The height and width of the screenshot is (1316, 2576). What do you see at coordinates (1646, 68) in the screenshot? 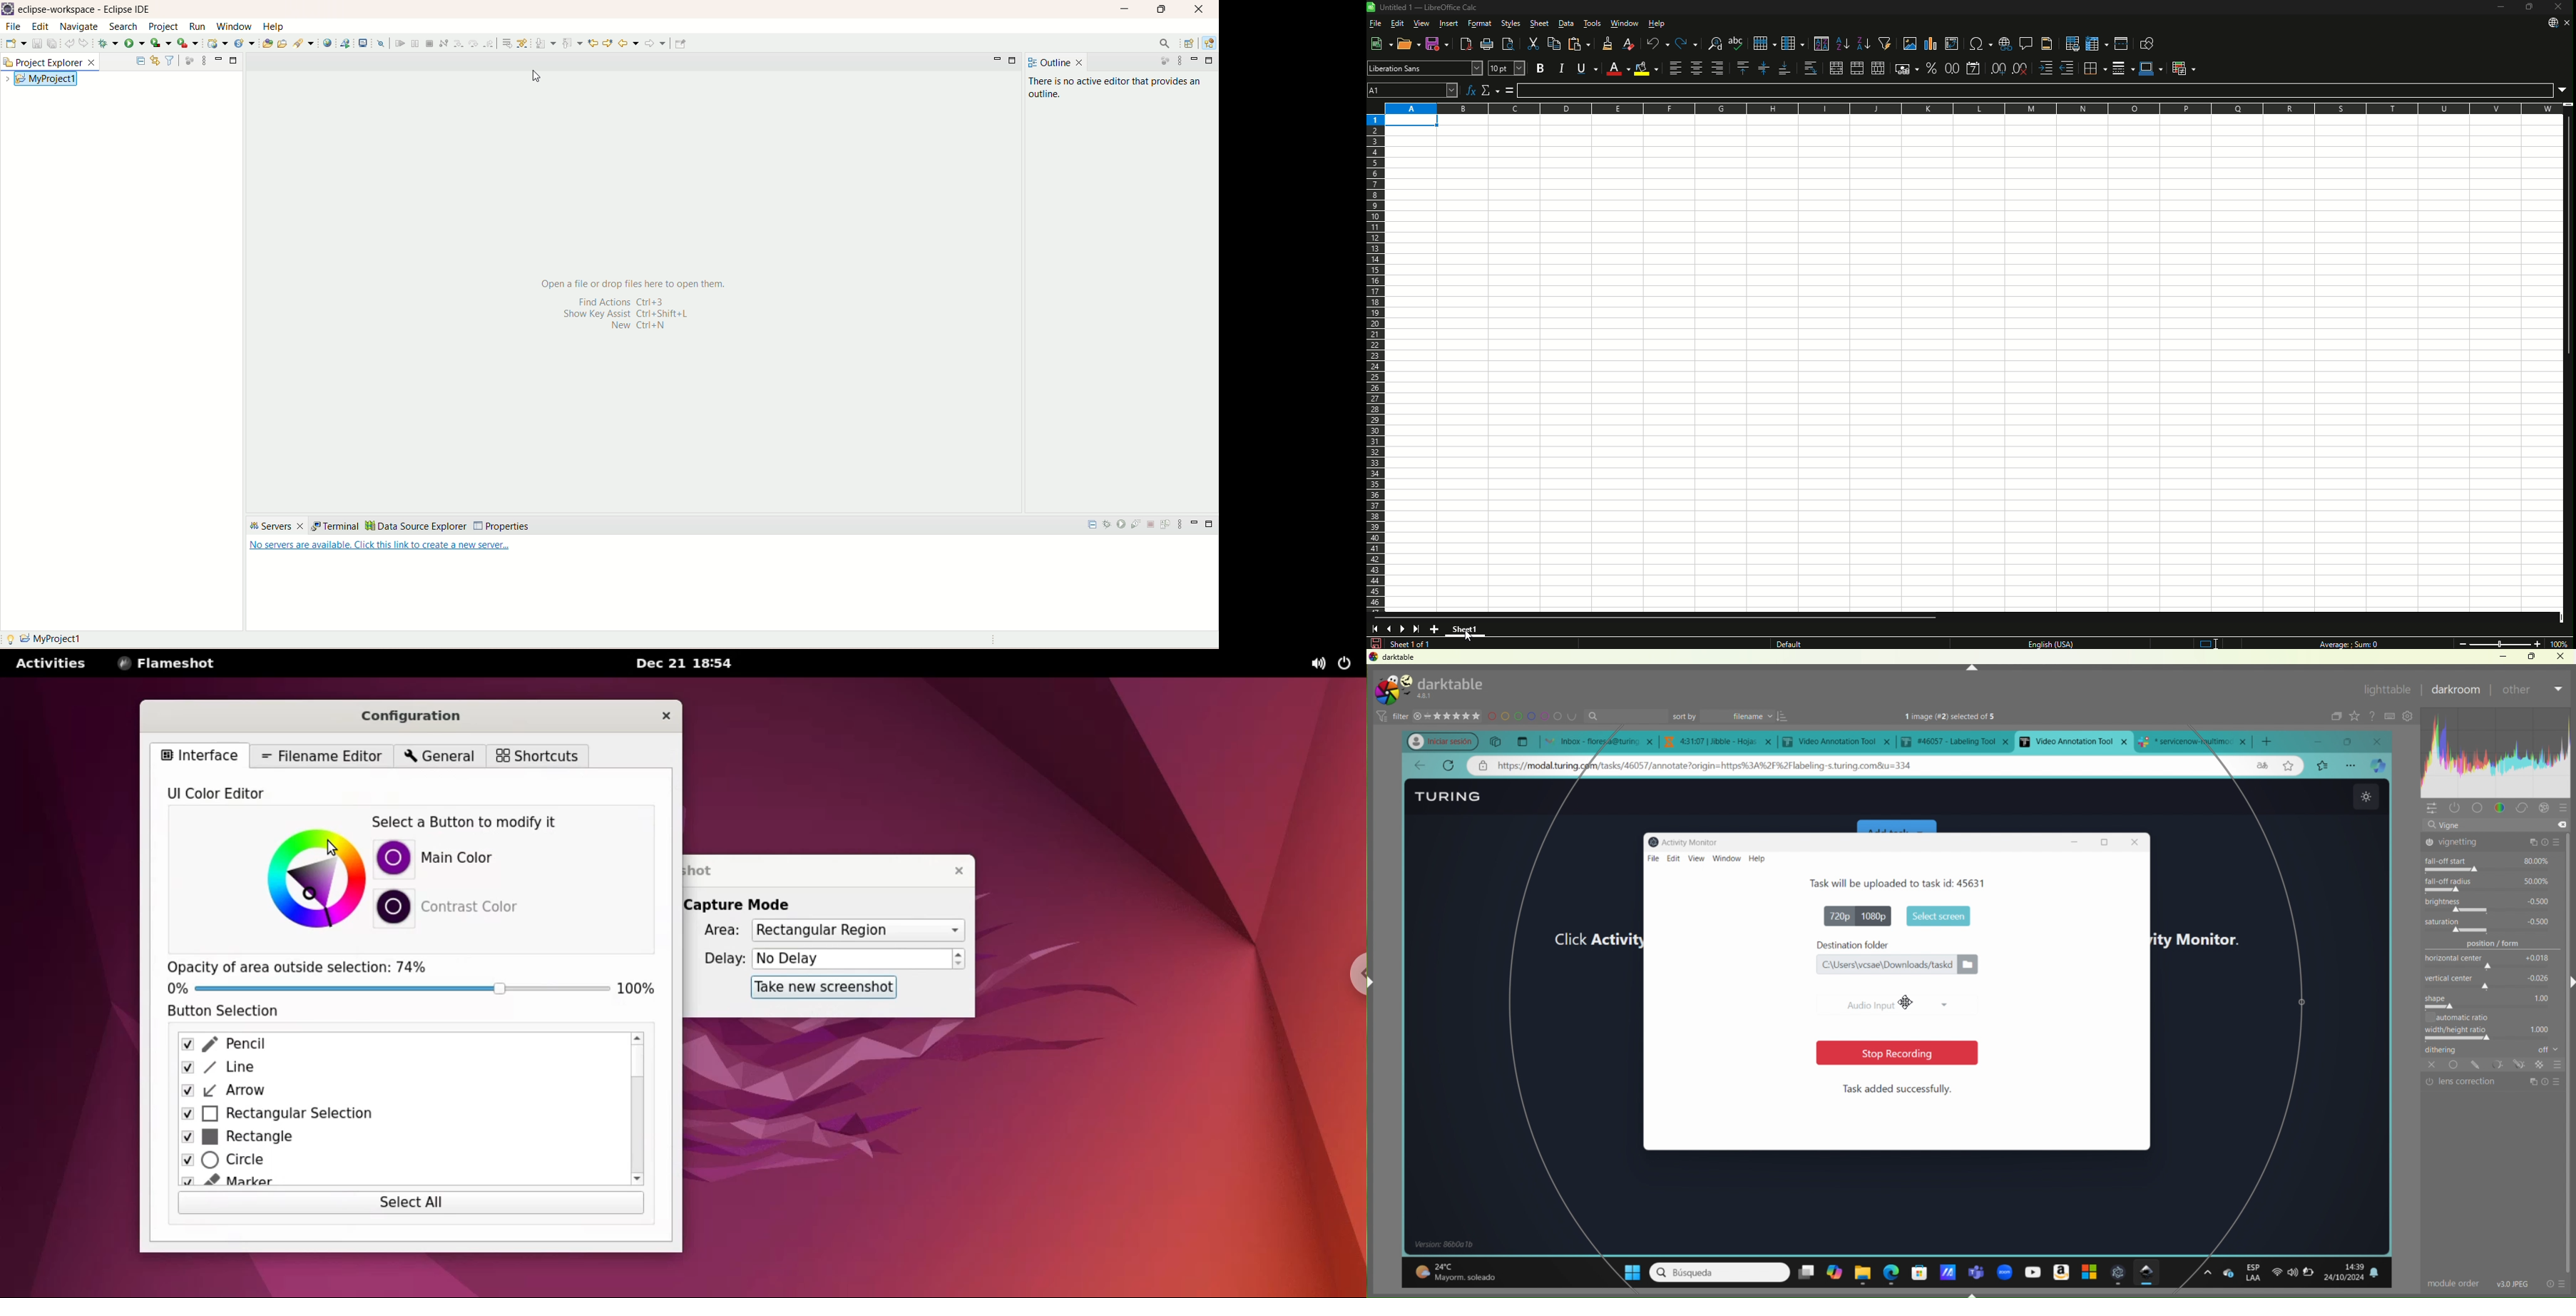
I see `Background Color` at bounding box center [1646, 68].